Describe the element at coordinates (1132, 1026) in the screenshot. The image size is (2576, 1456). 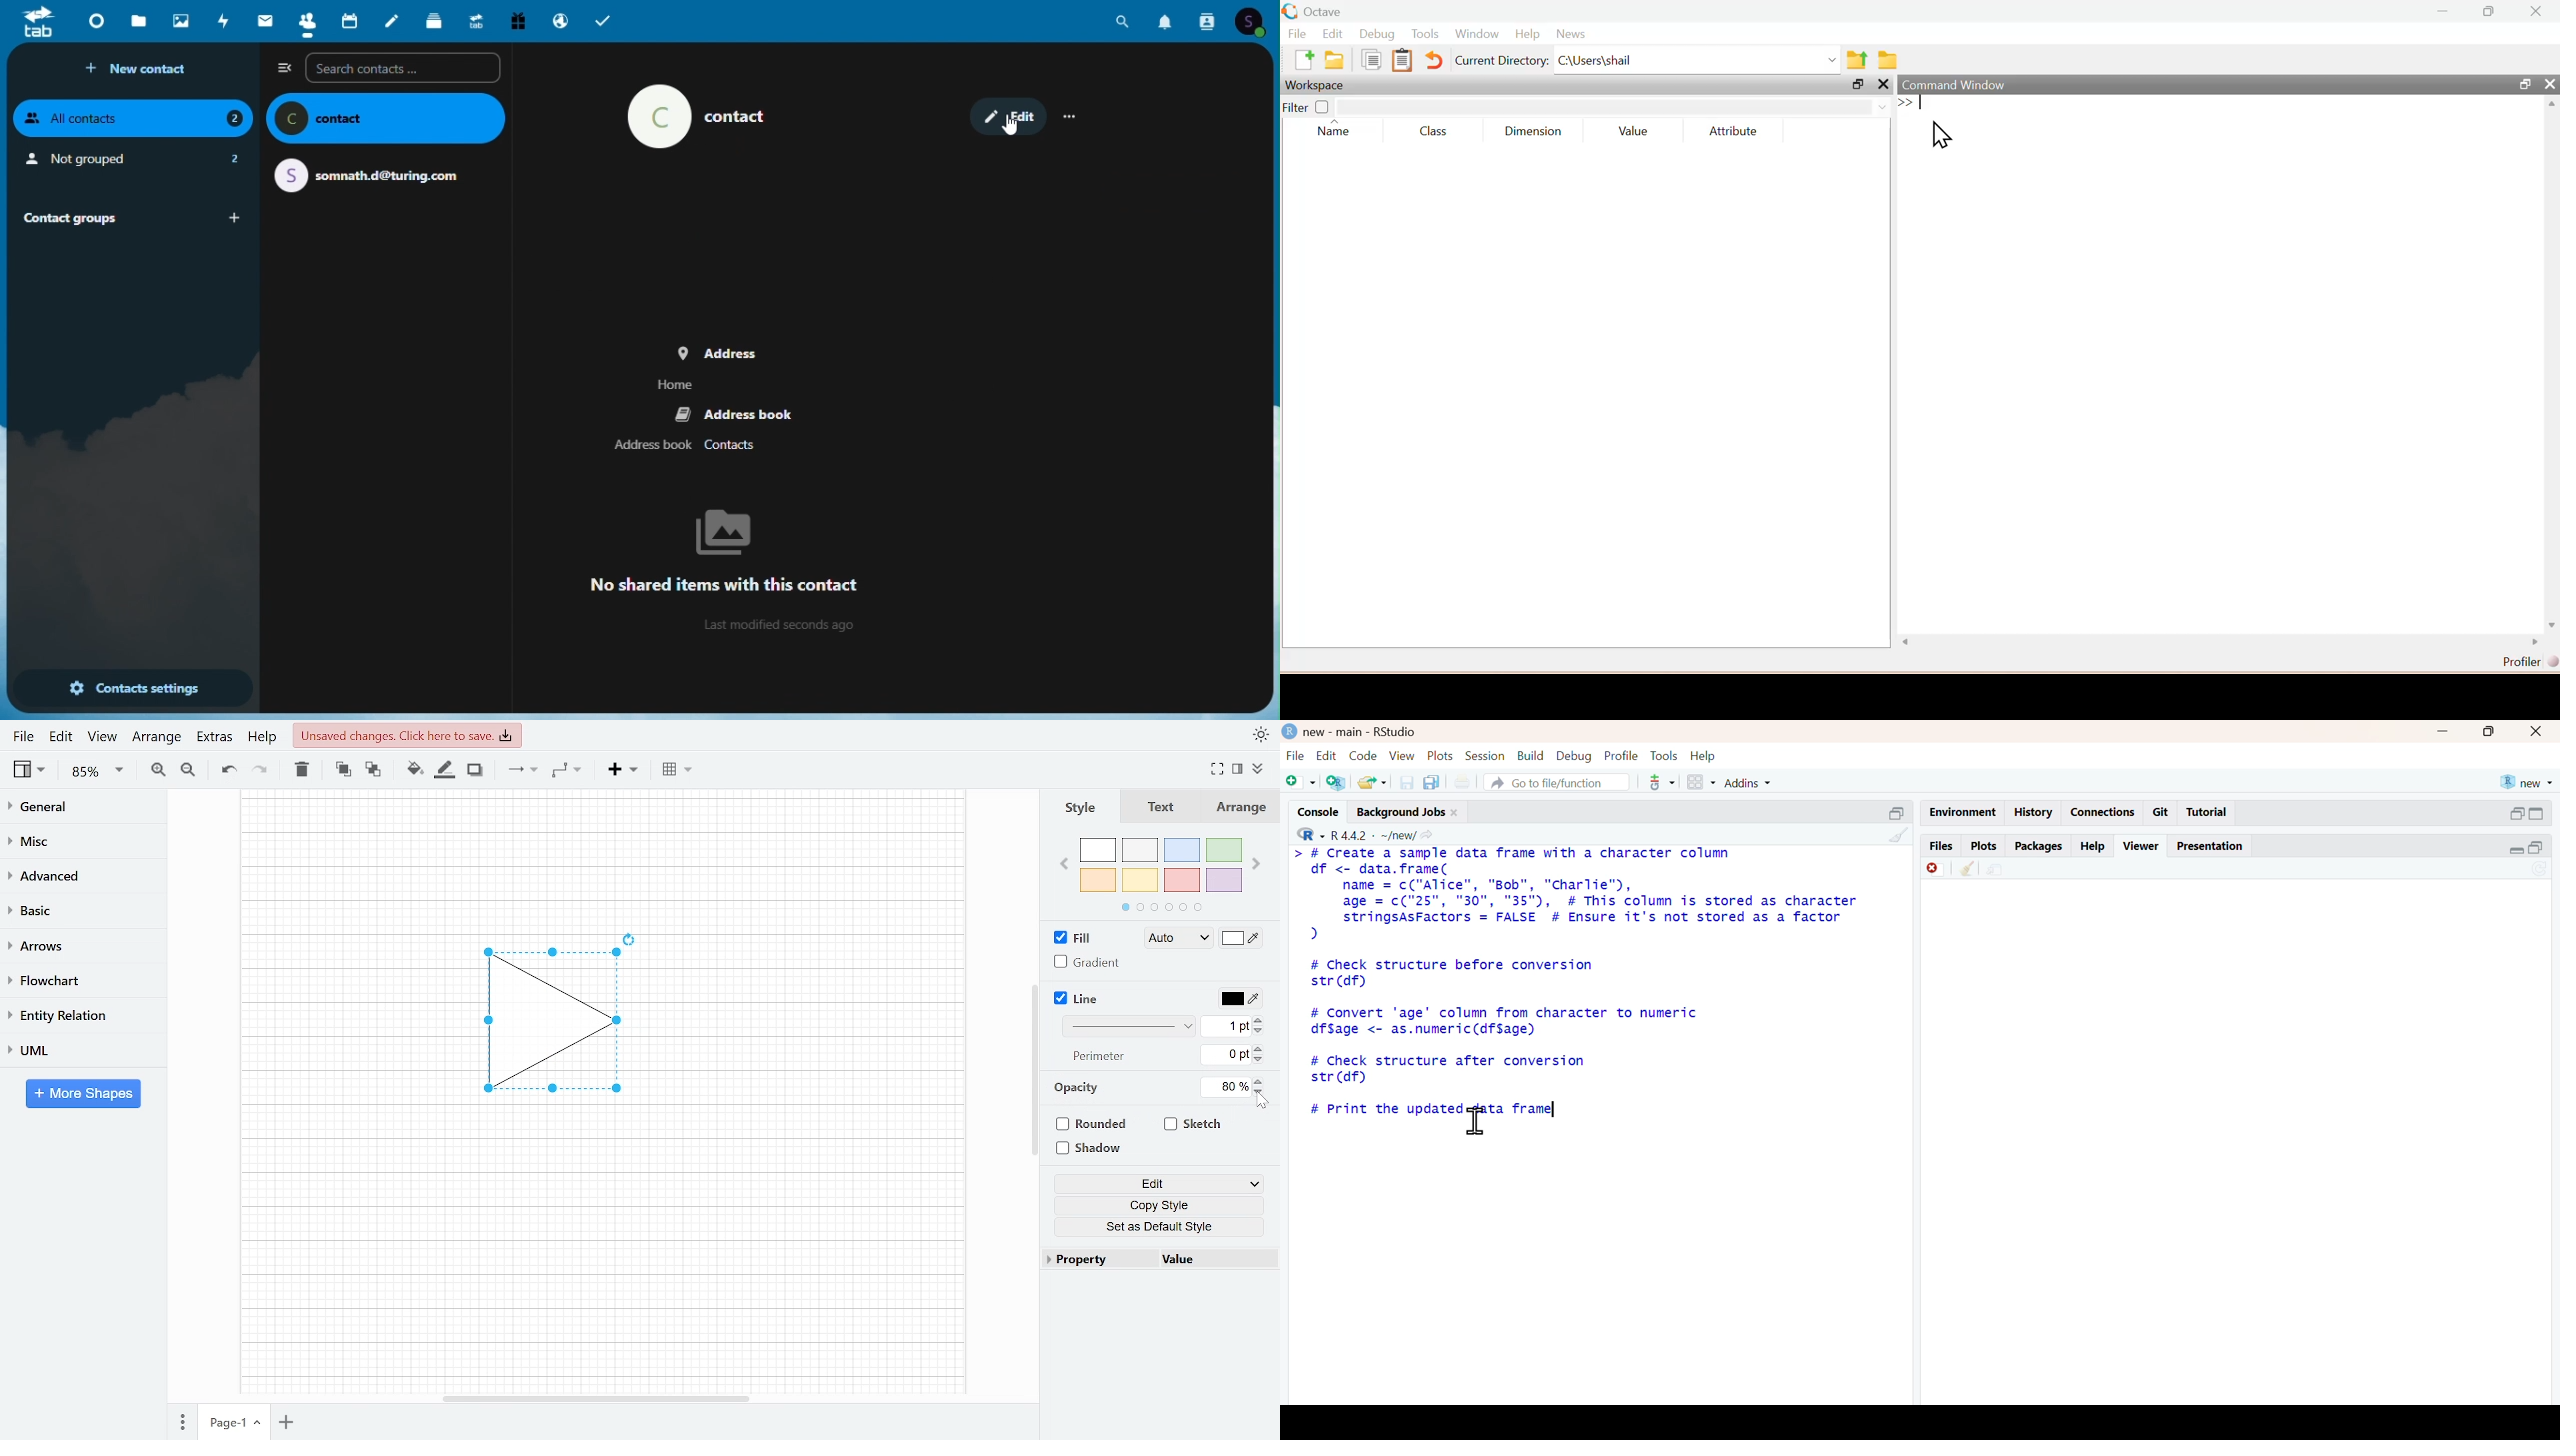
I see `Line style` at that location.